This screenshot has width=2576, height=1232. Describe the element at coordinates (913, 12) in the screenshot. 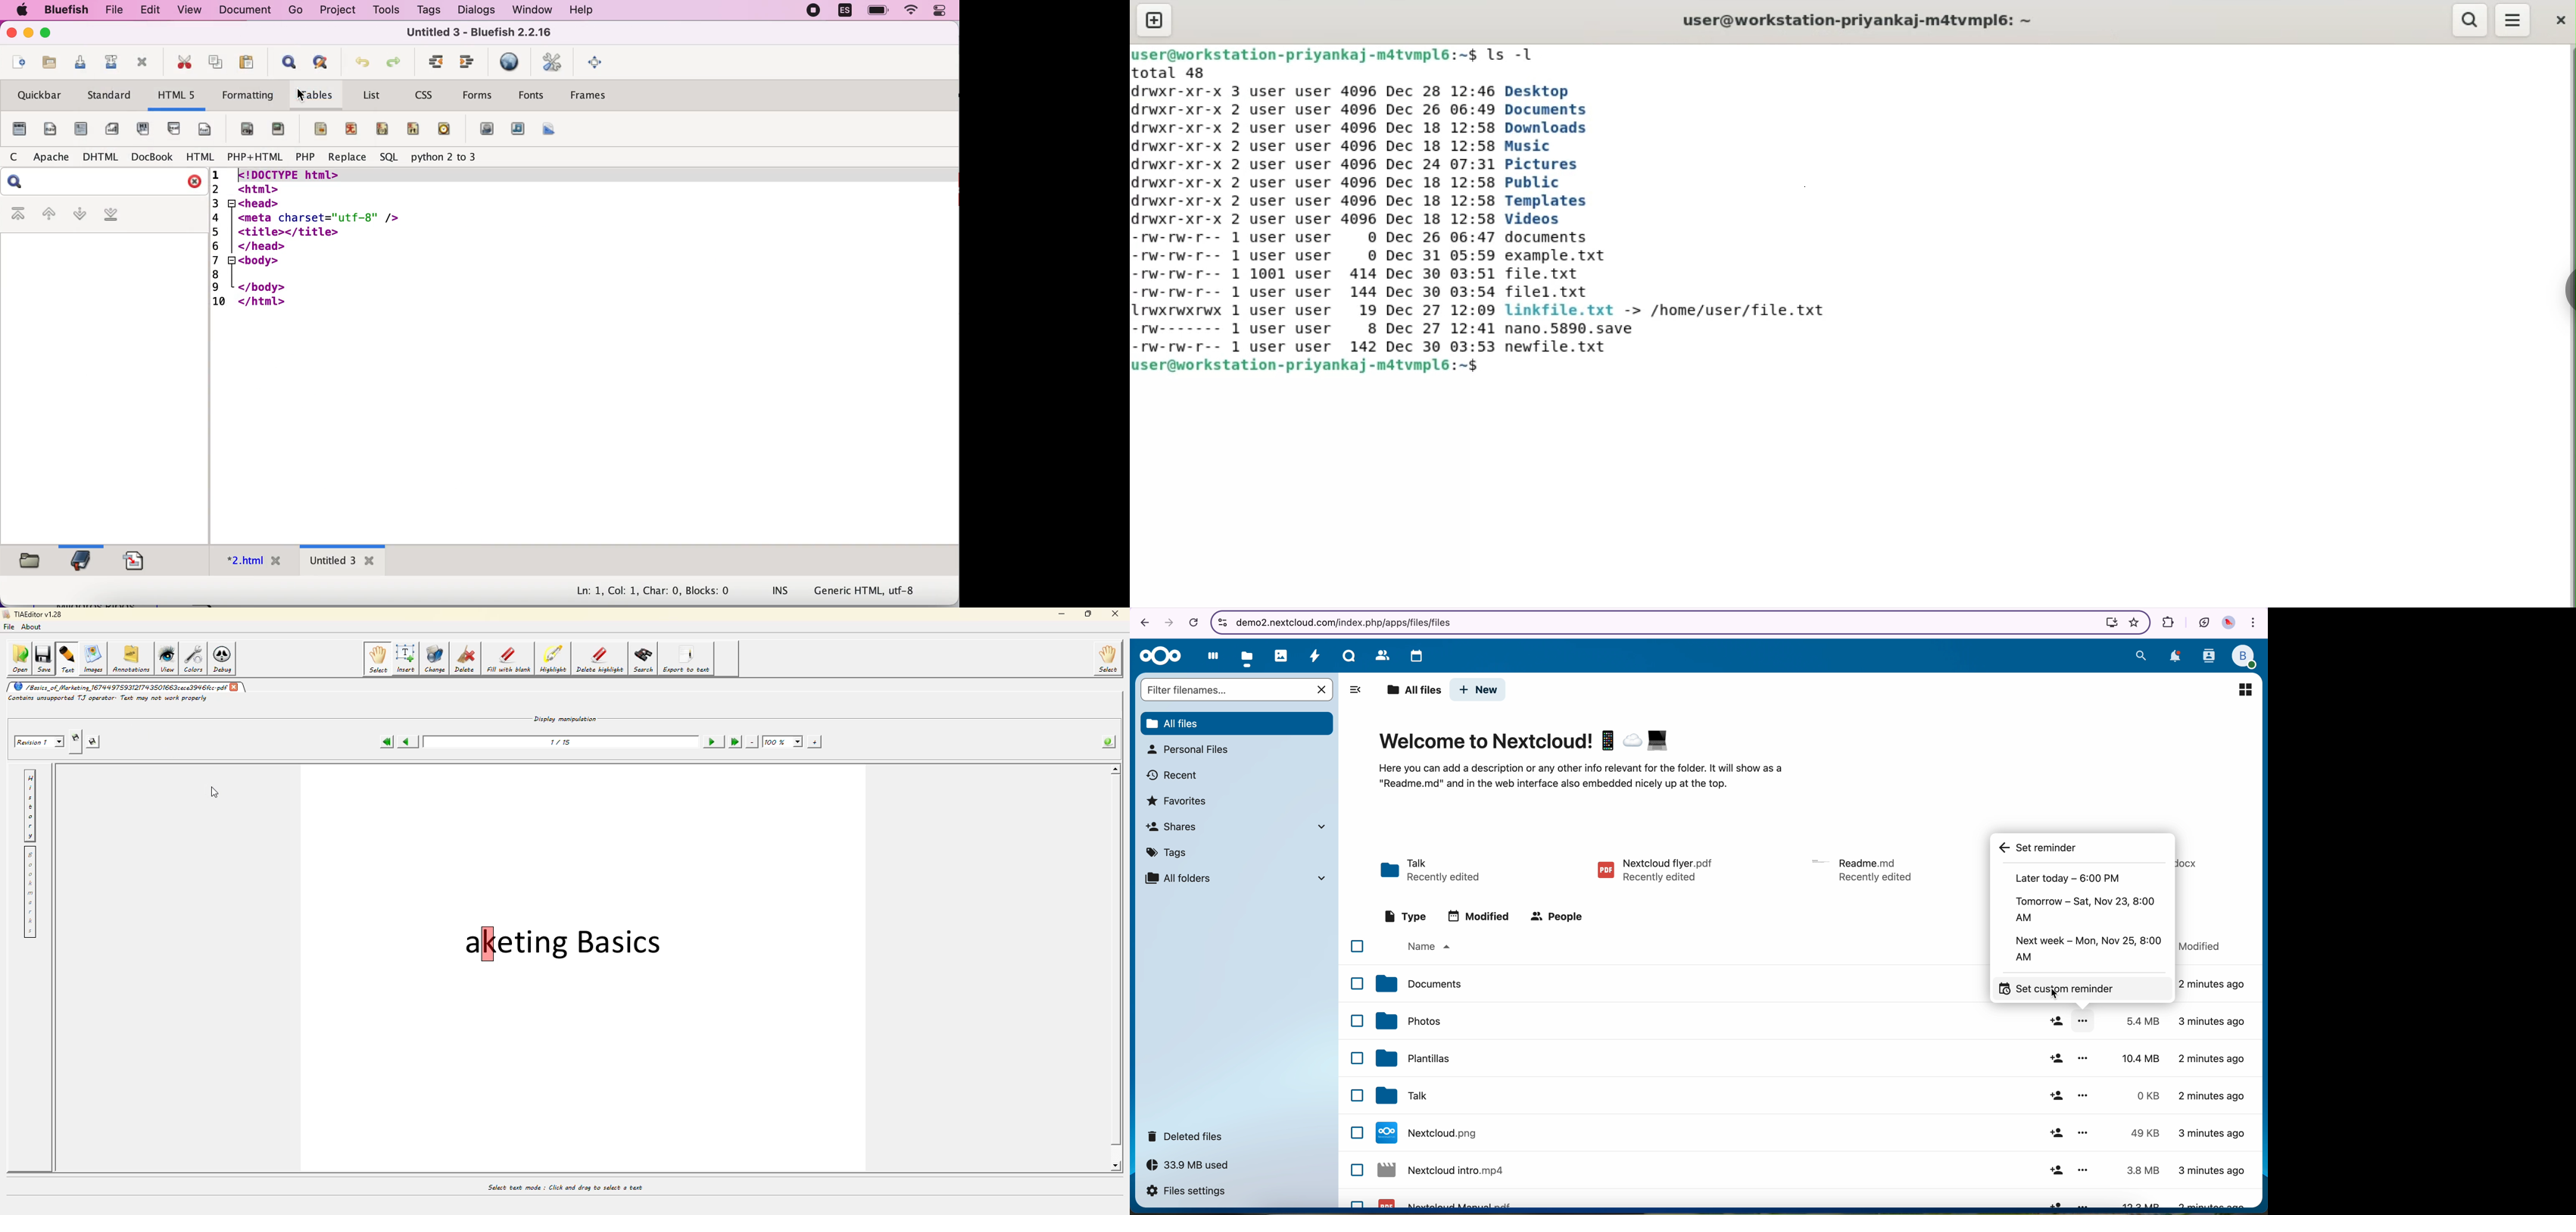

I see `wifi` at that location.